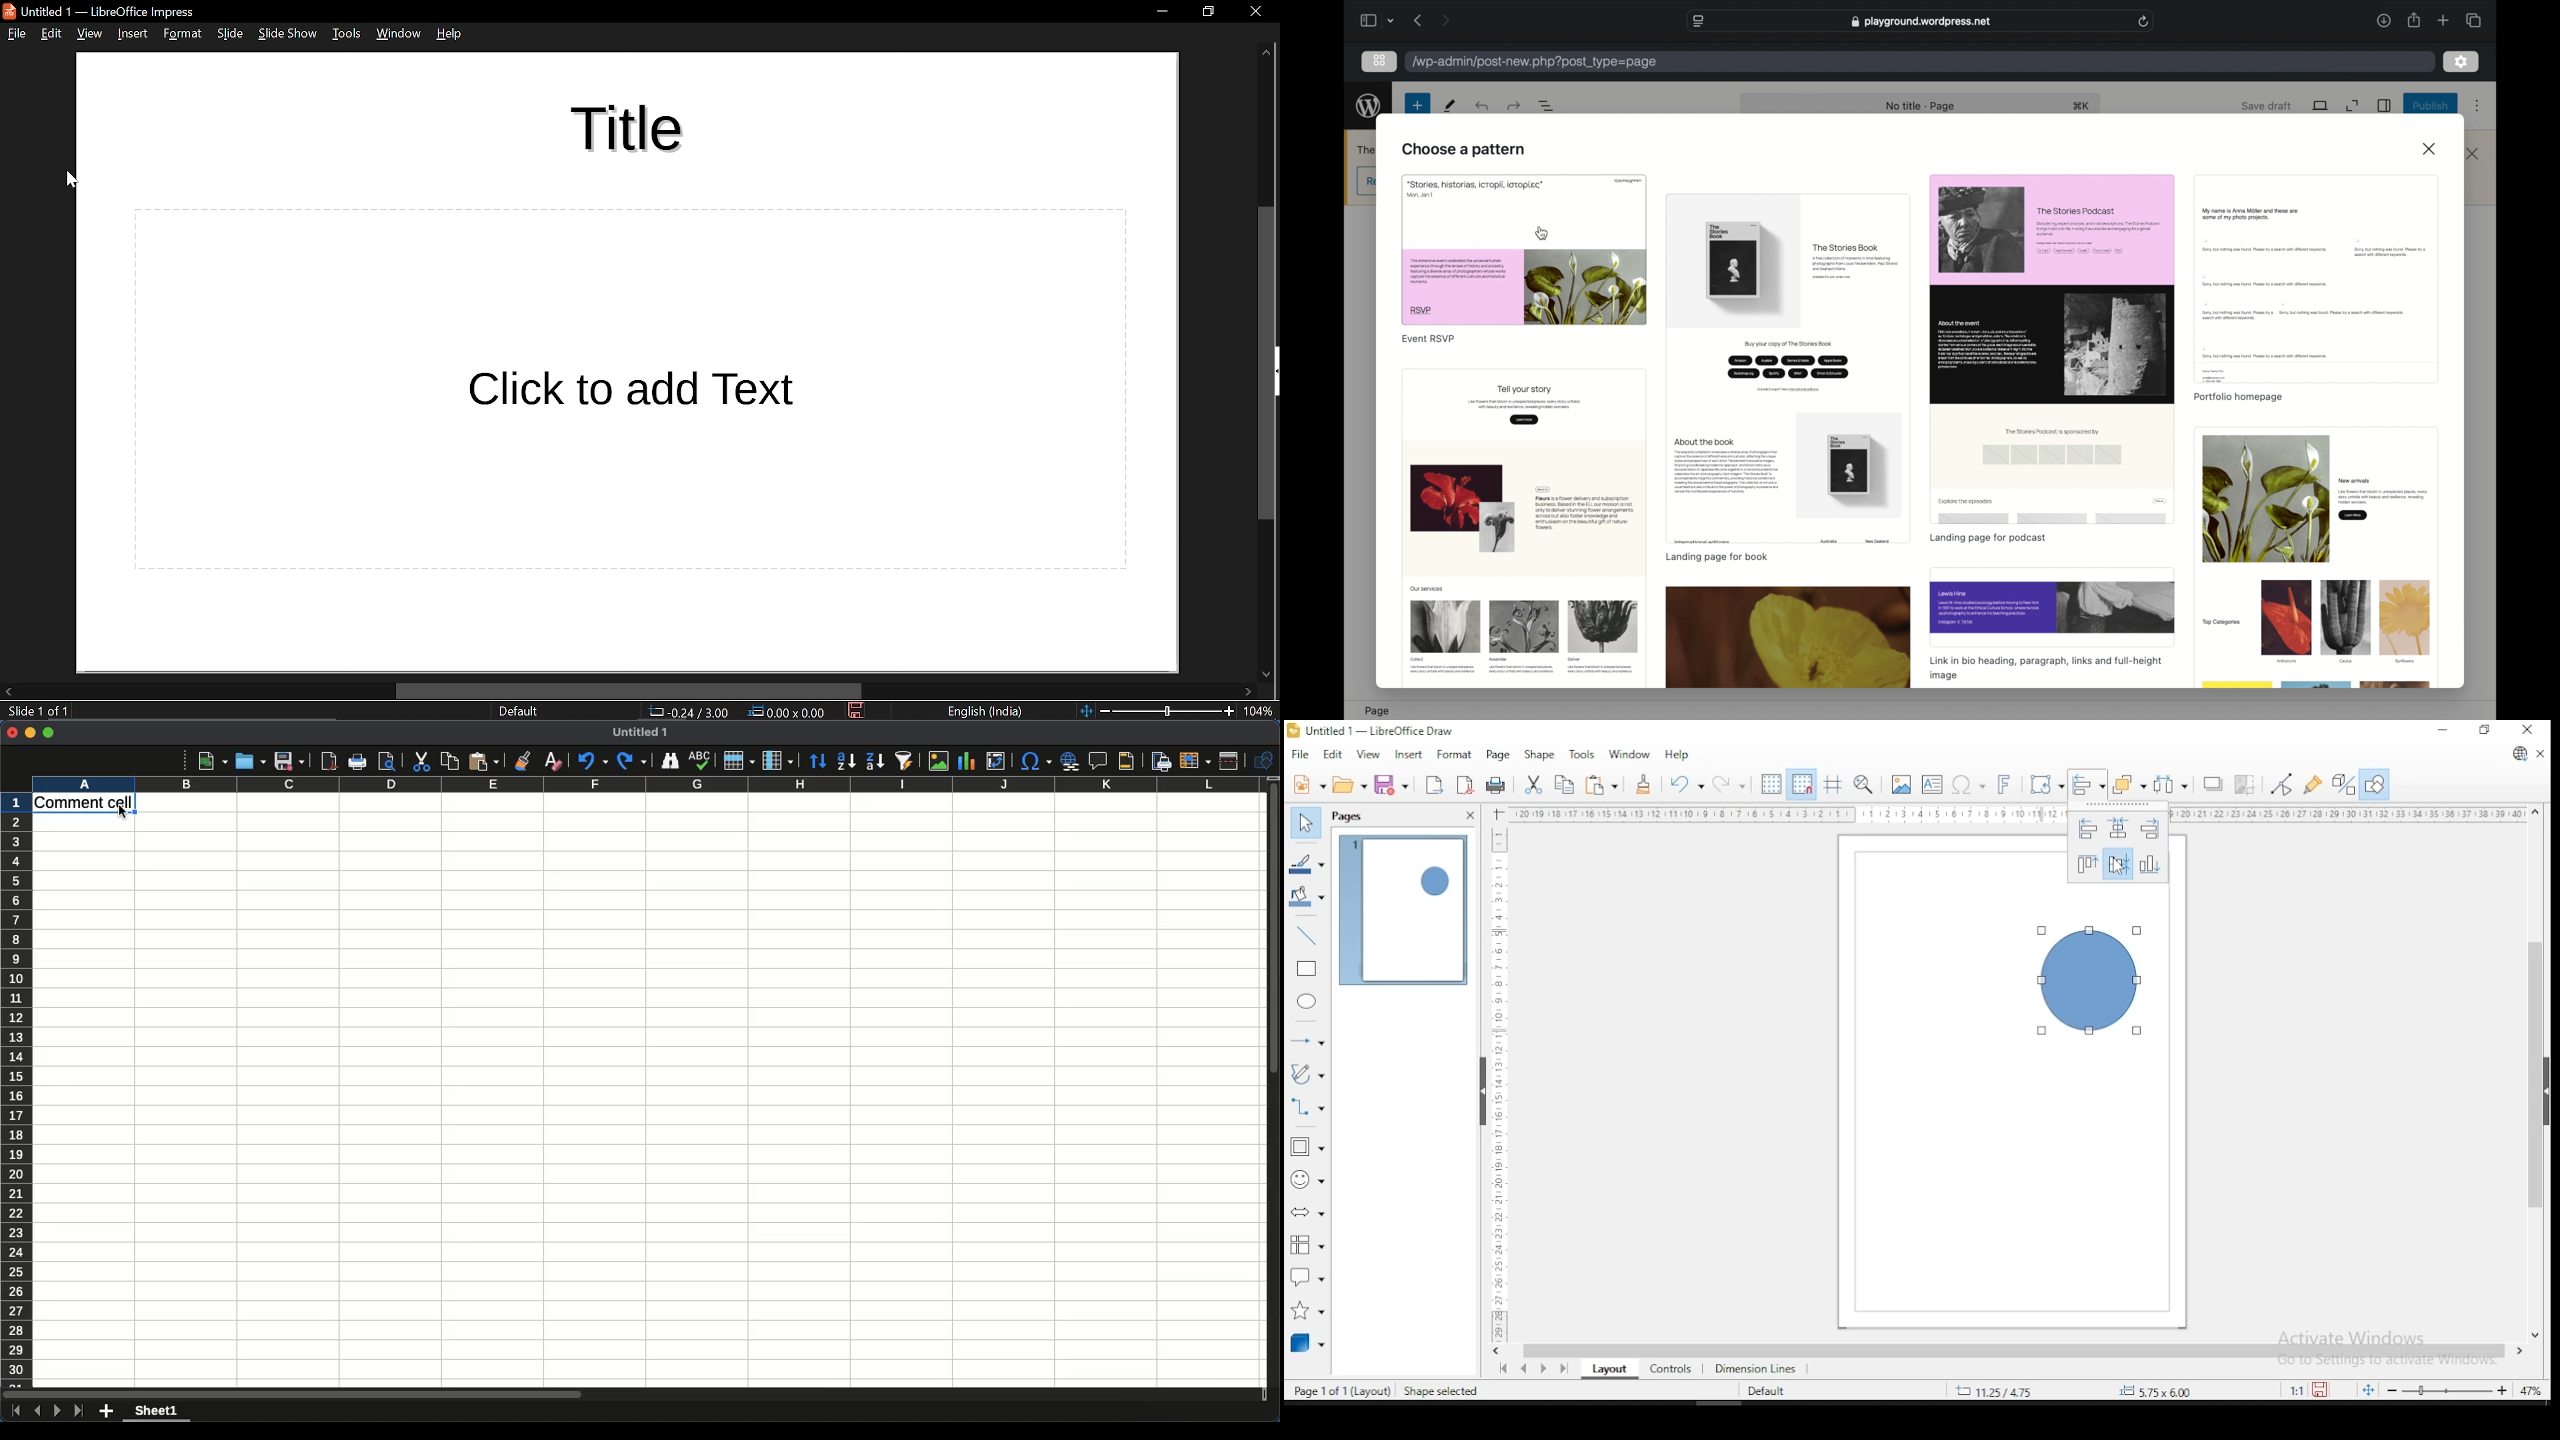 This screenshot has width=2576, height=1456. I want to click on curves and polygons, so click(1308, 1074).